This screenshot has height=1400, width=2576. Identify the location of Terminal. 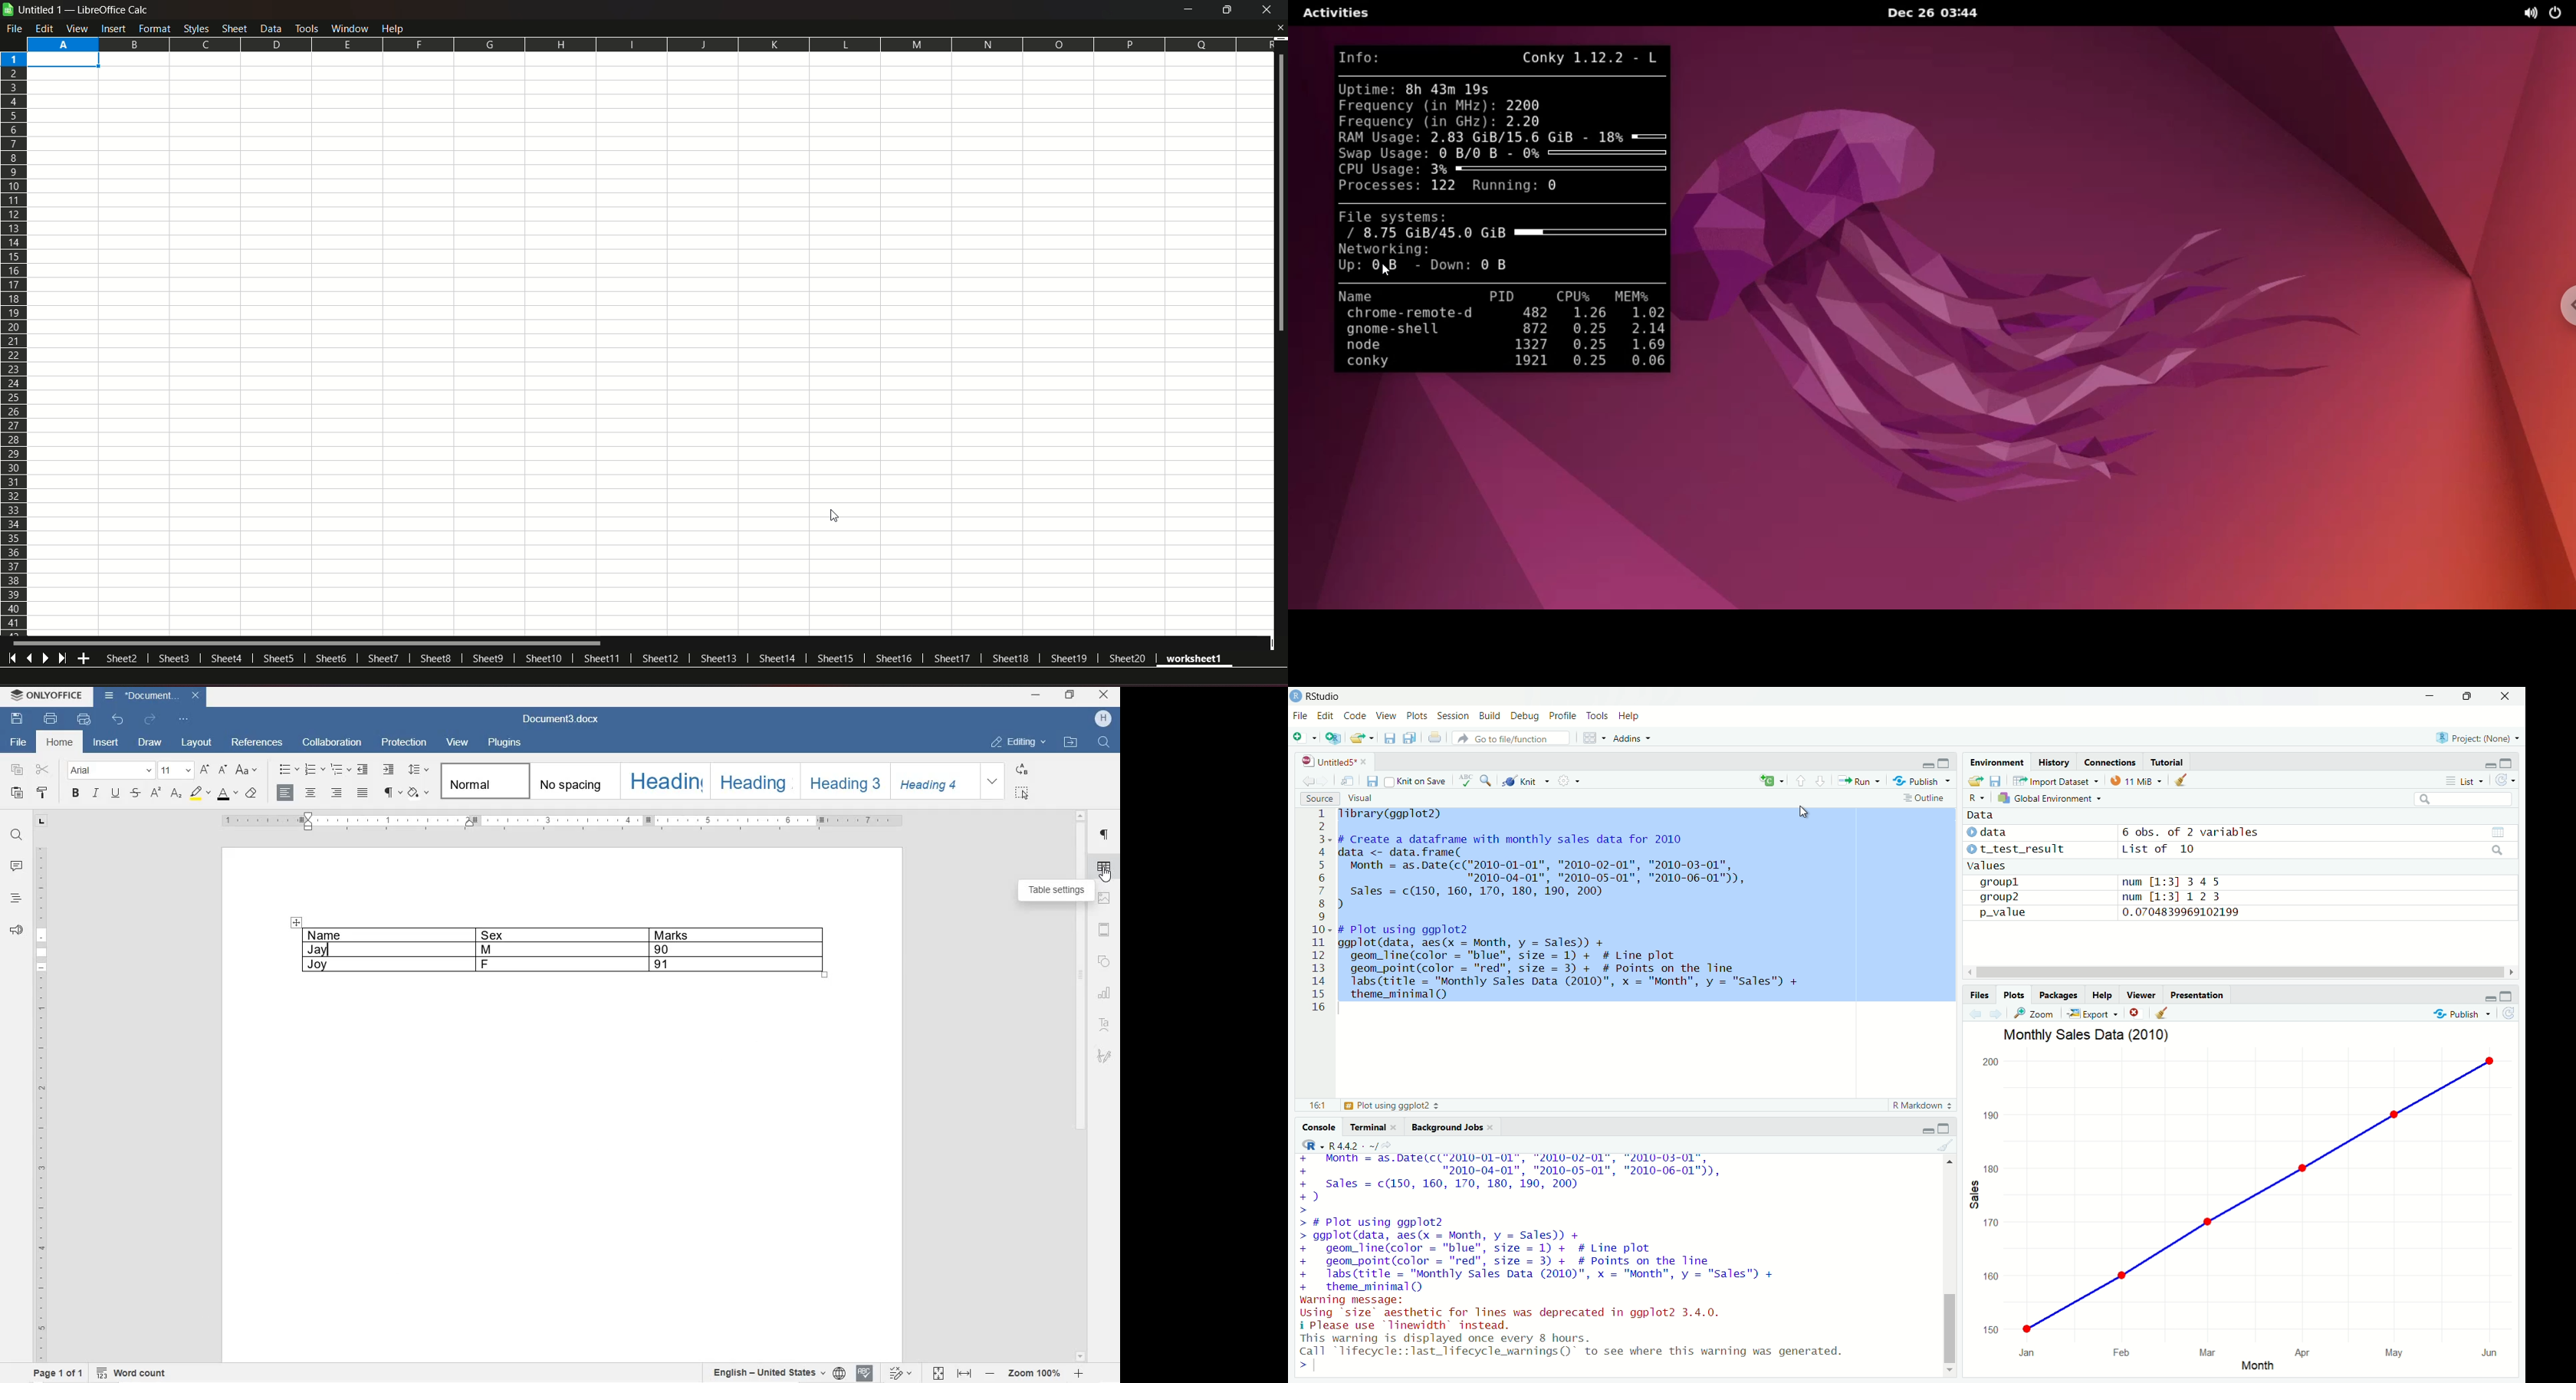
(1371, 1125).